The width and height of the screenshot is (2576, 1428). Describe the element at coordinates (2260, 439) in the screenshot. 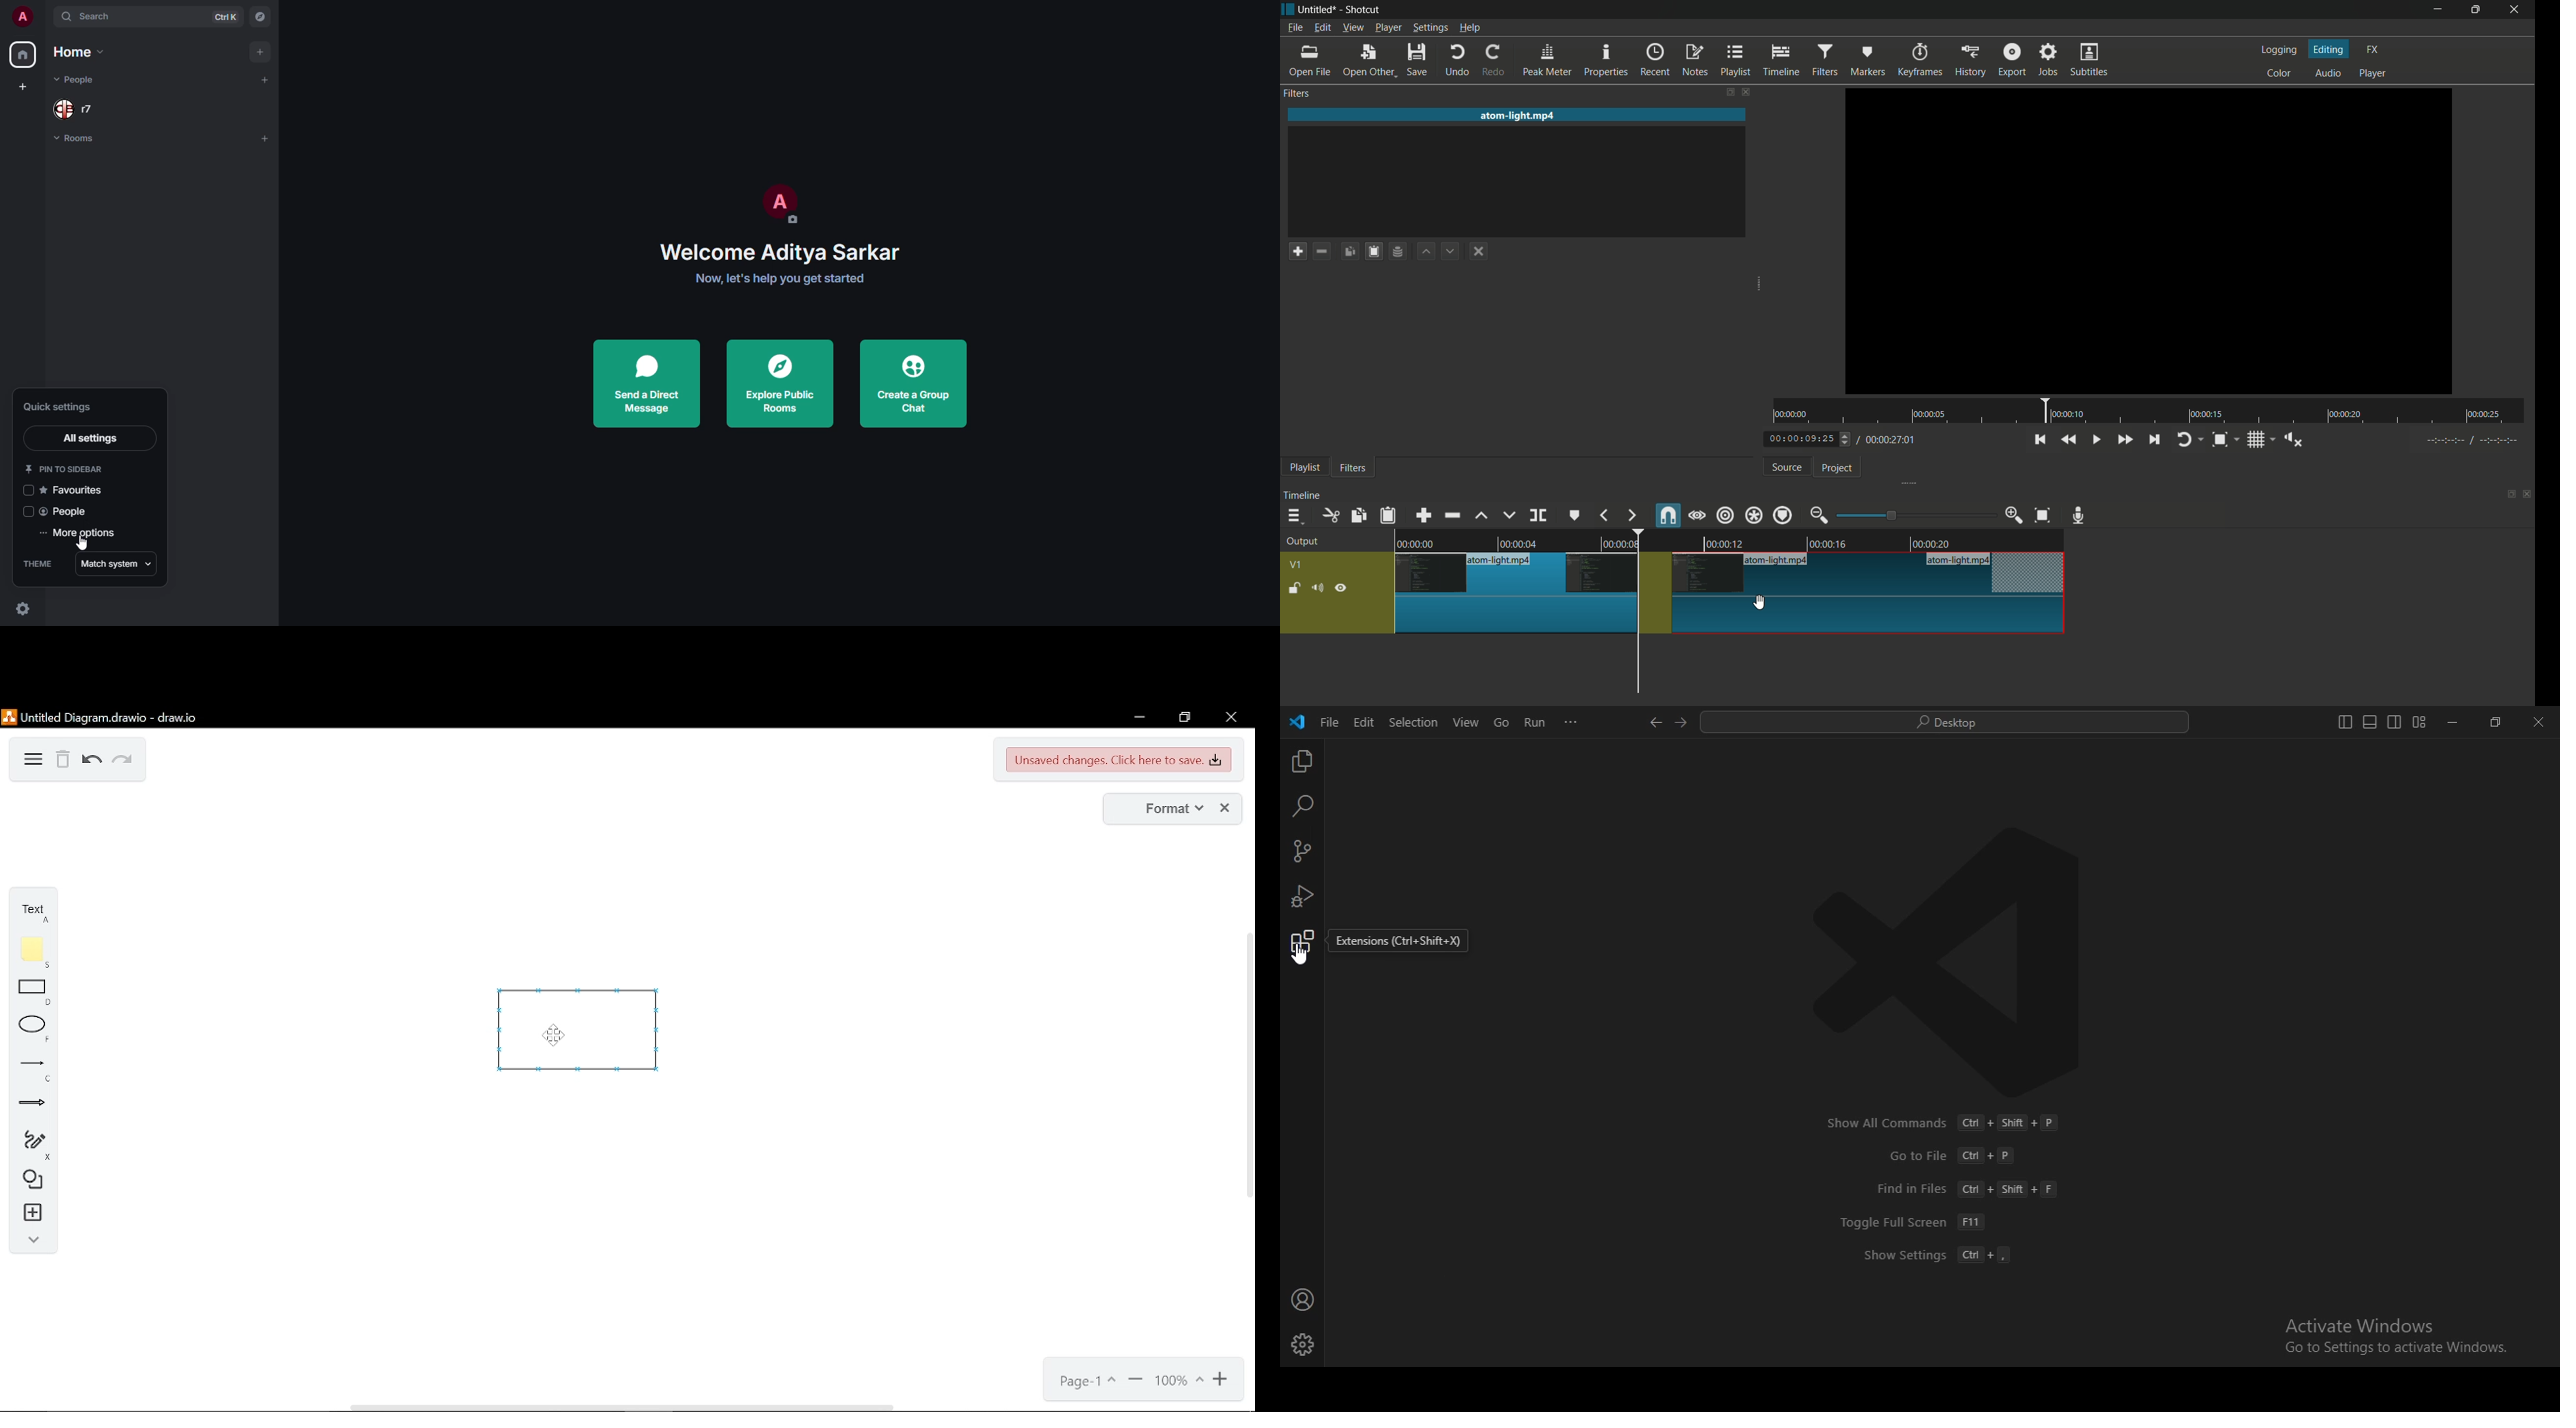

I see `toggle grid` at that location.